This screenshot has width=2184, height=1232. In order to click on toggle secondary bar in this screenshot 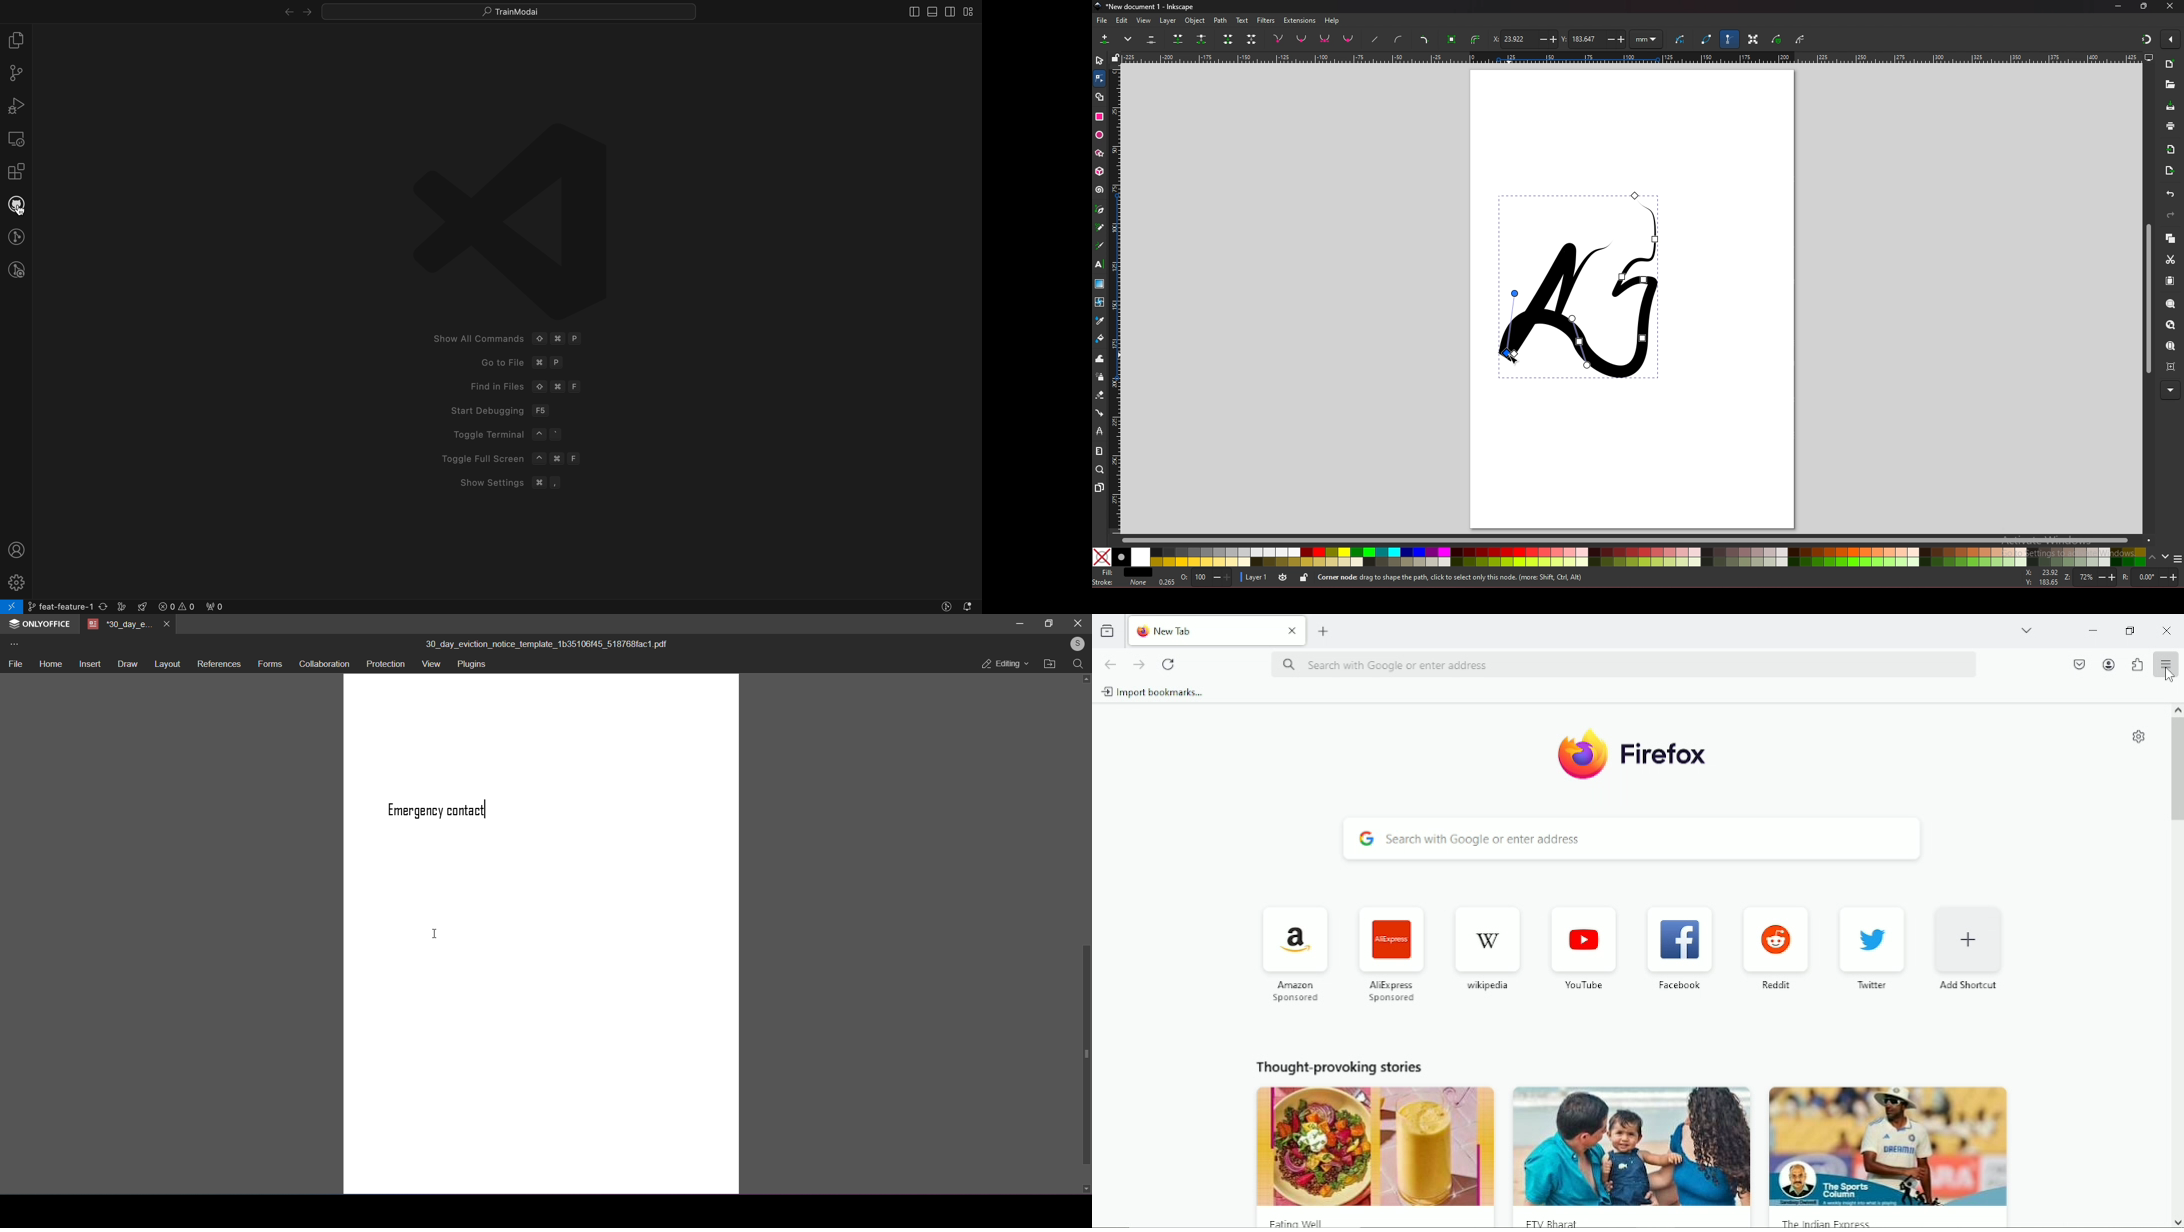, I will do `click(949, 12)`.